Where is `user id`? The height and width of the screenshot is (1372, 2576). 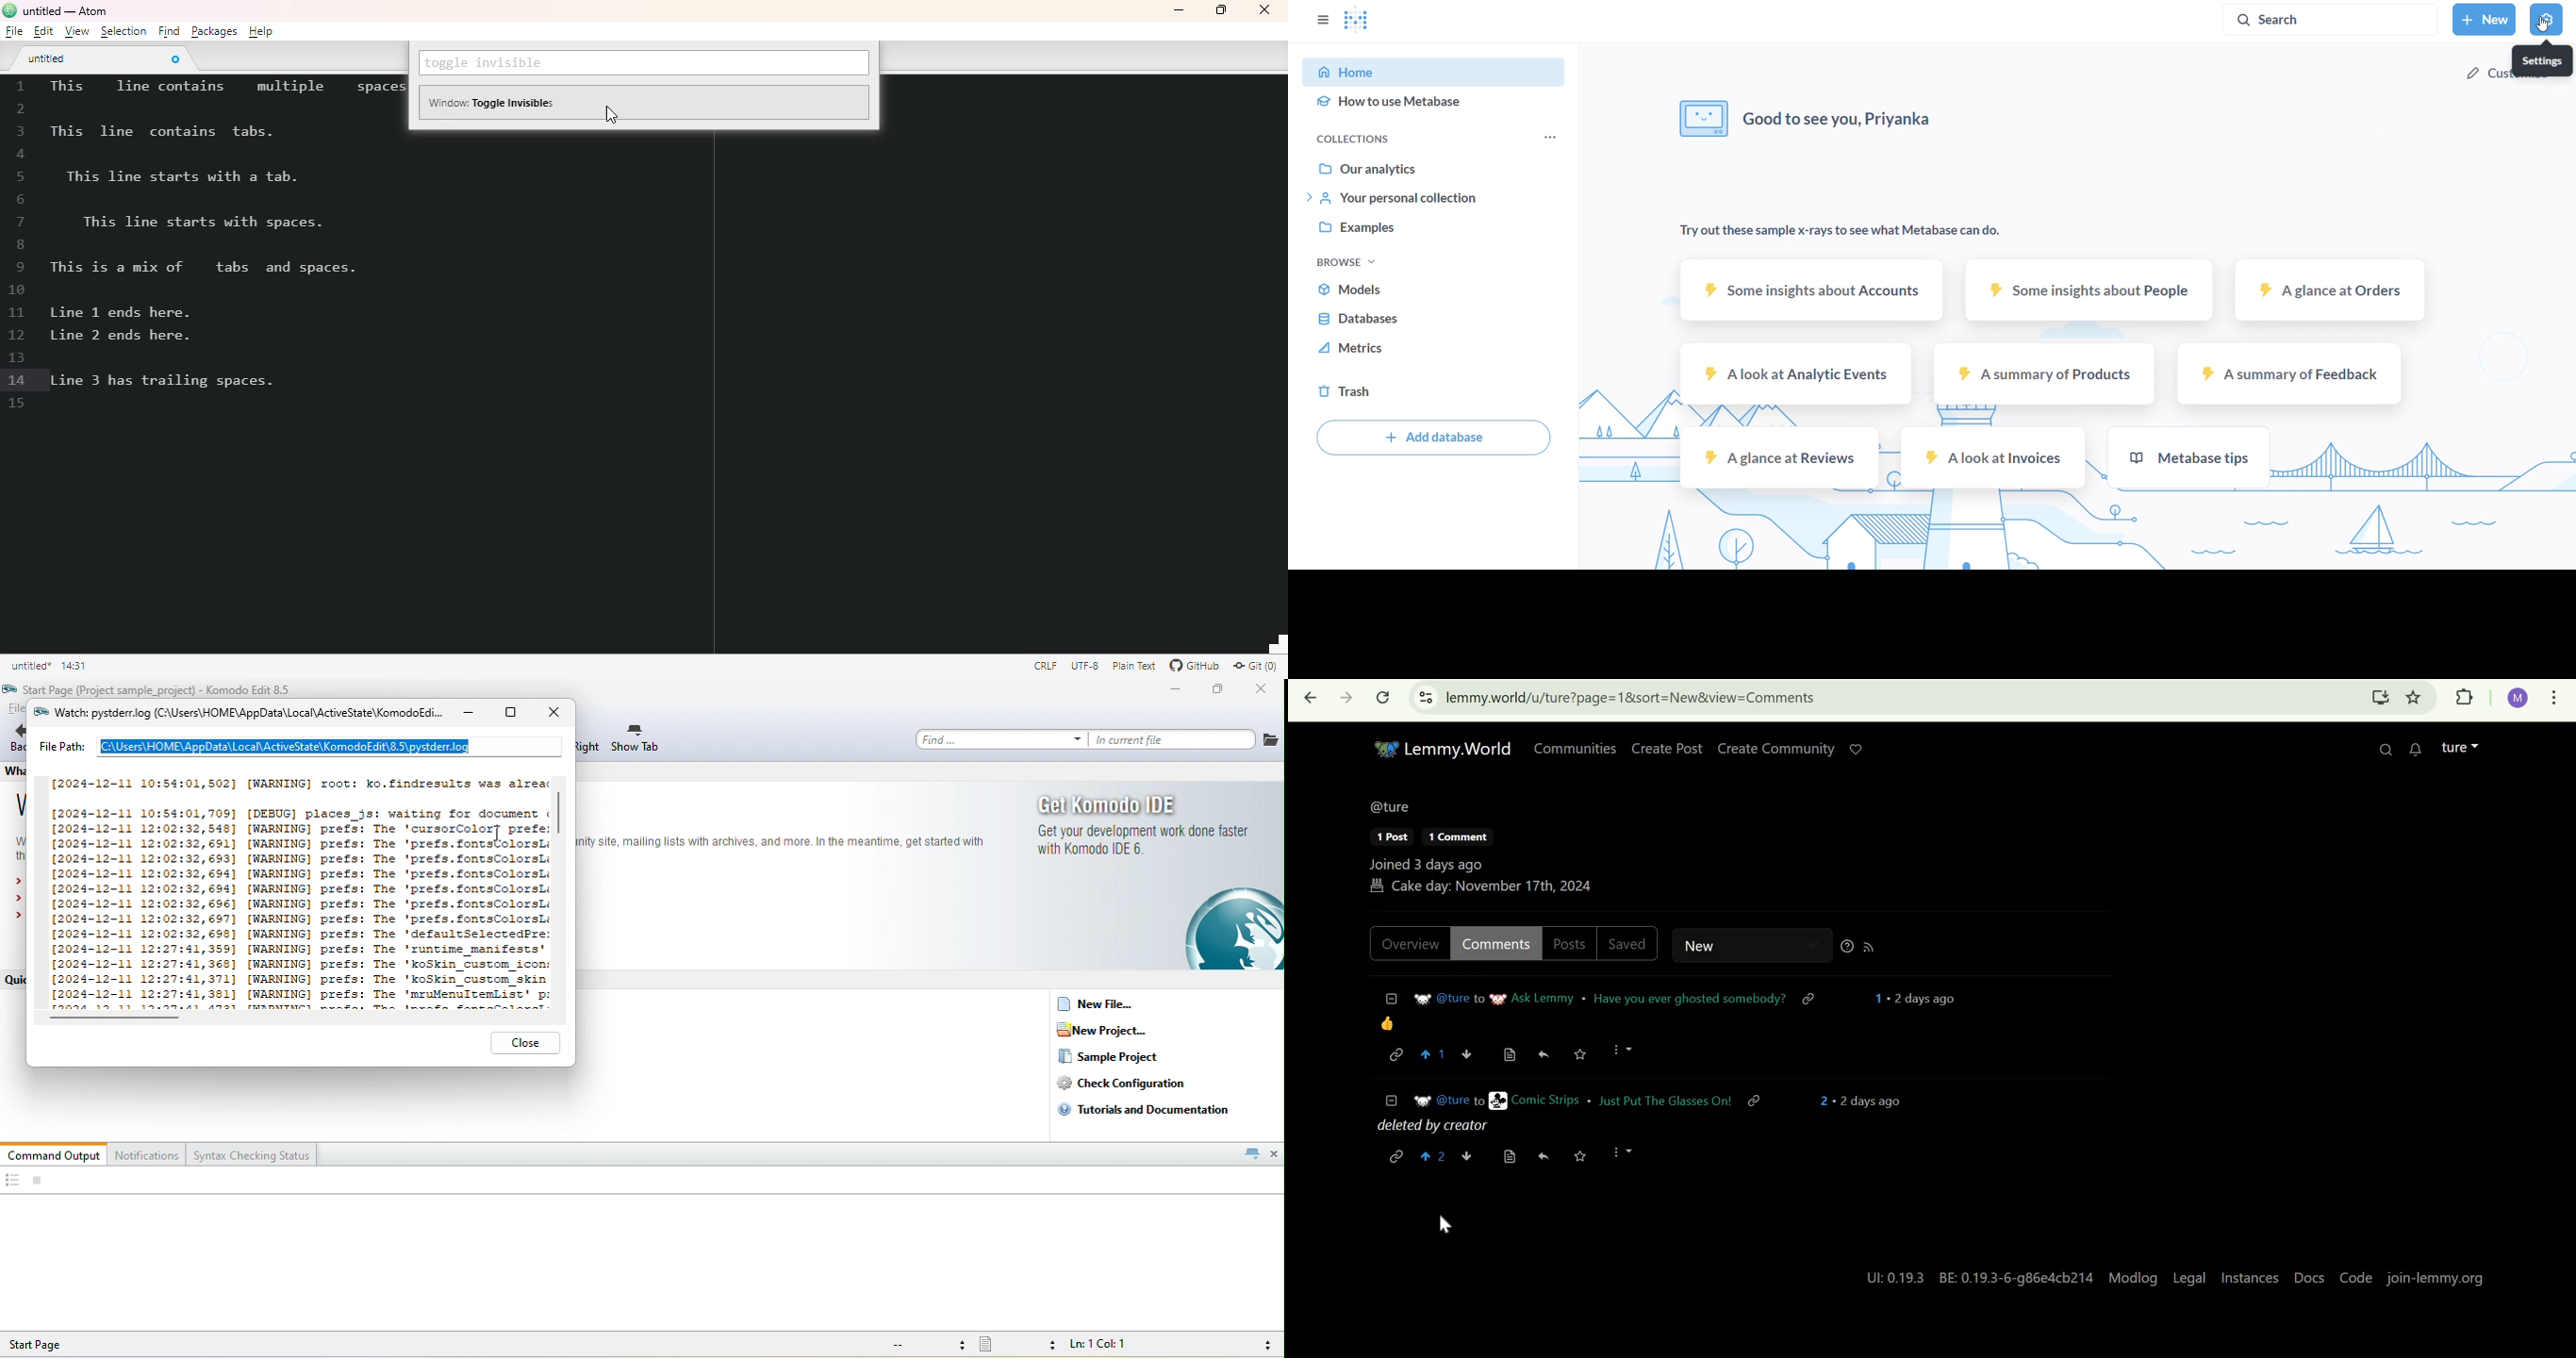
user id is located at coordinates (1448, 1101).